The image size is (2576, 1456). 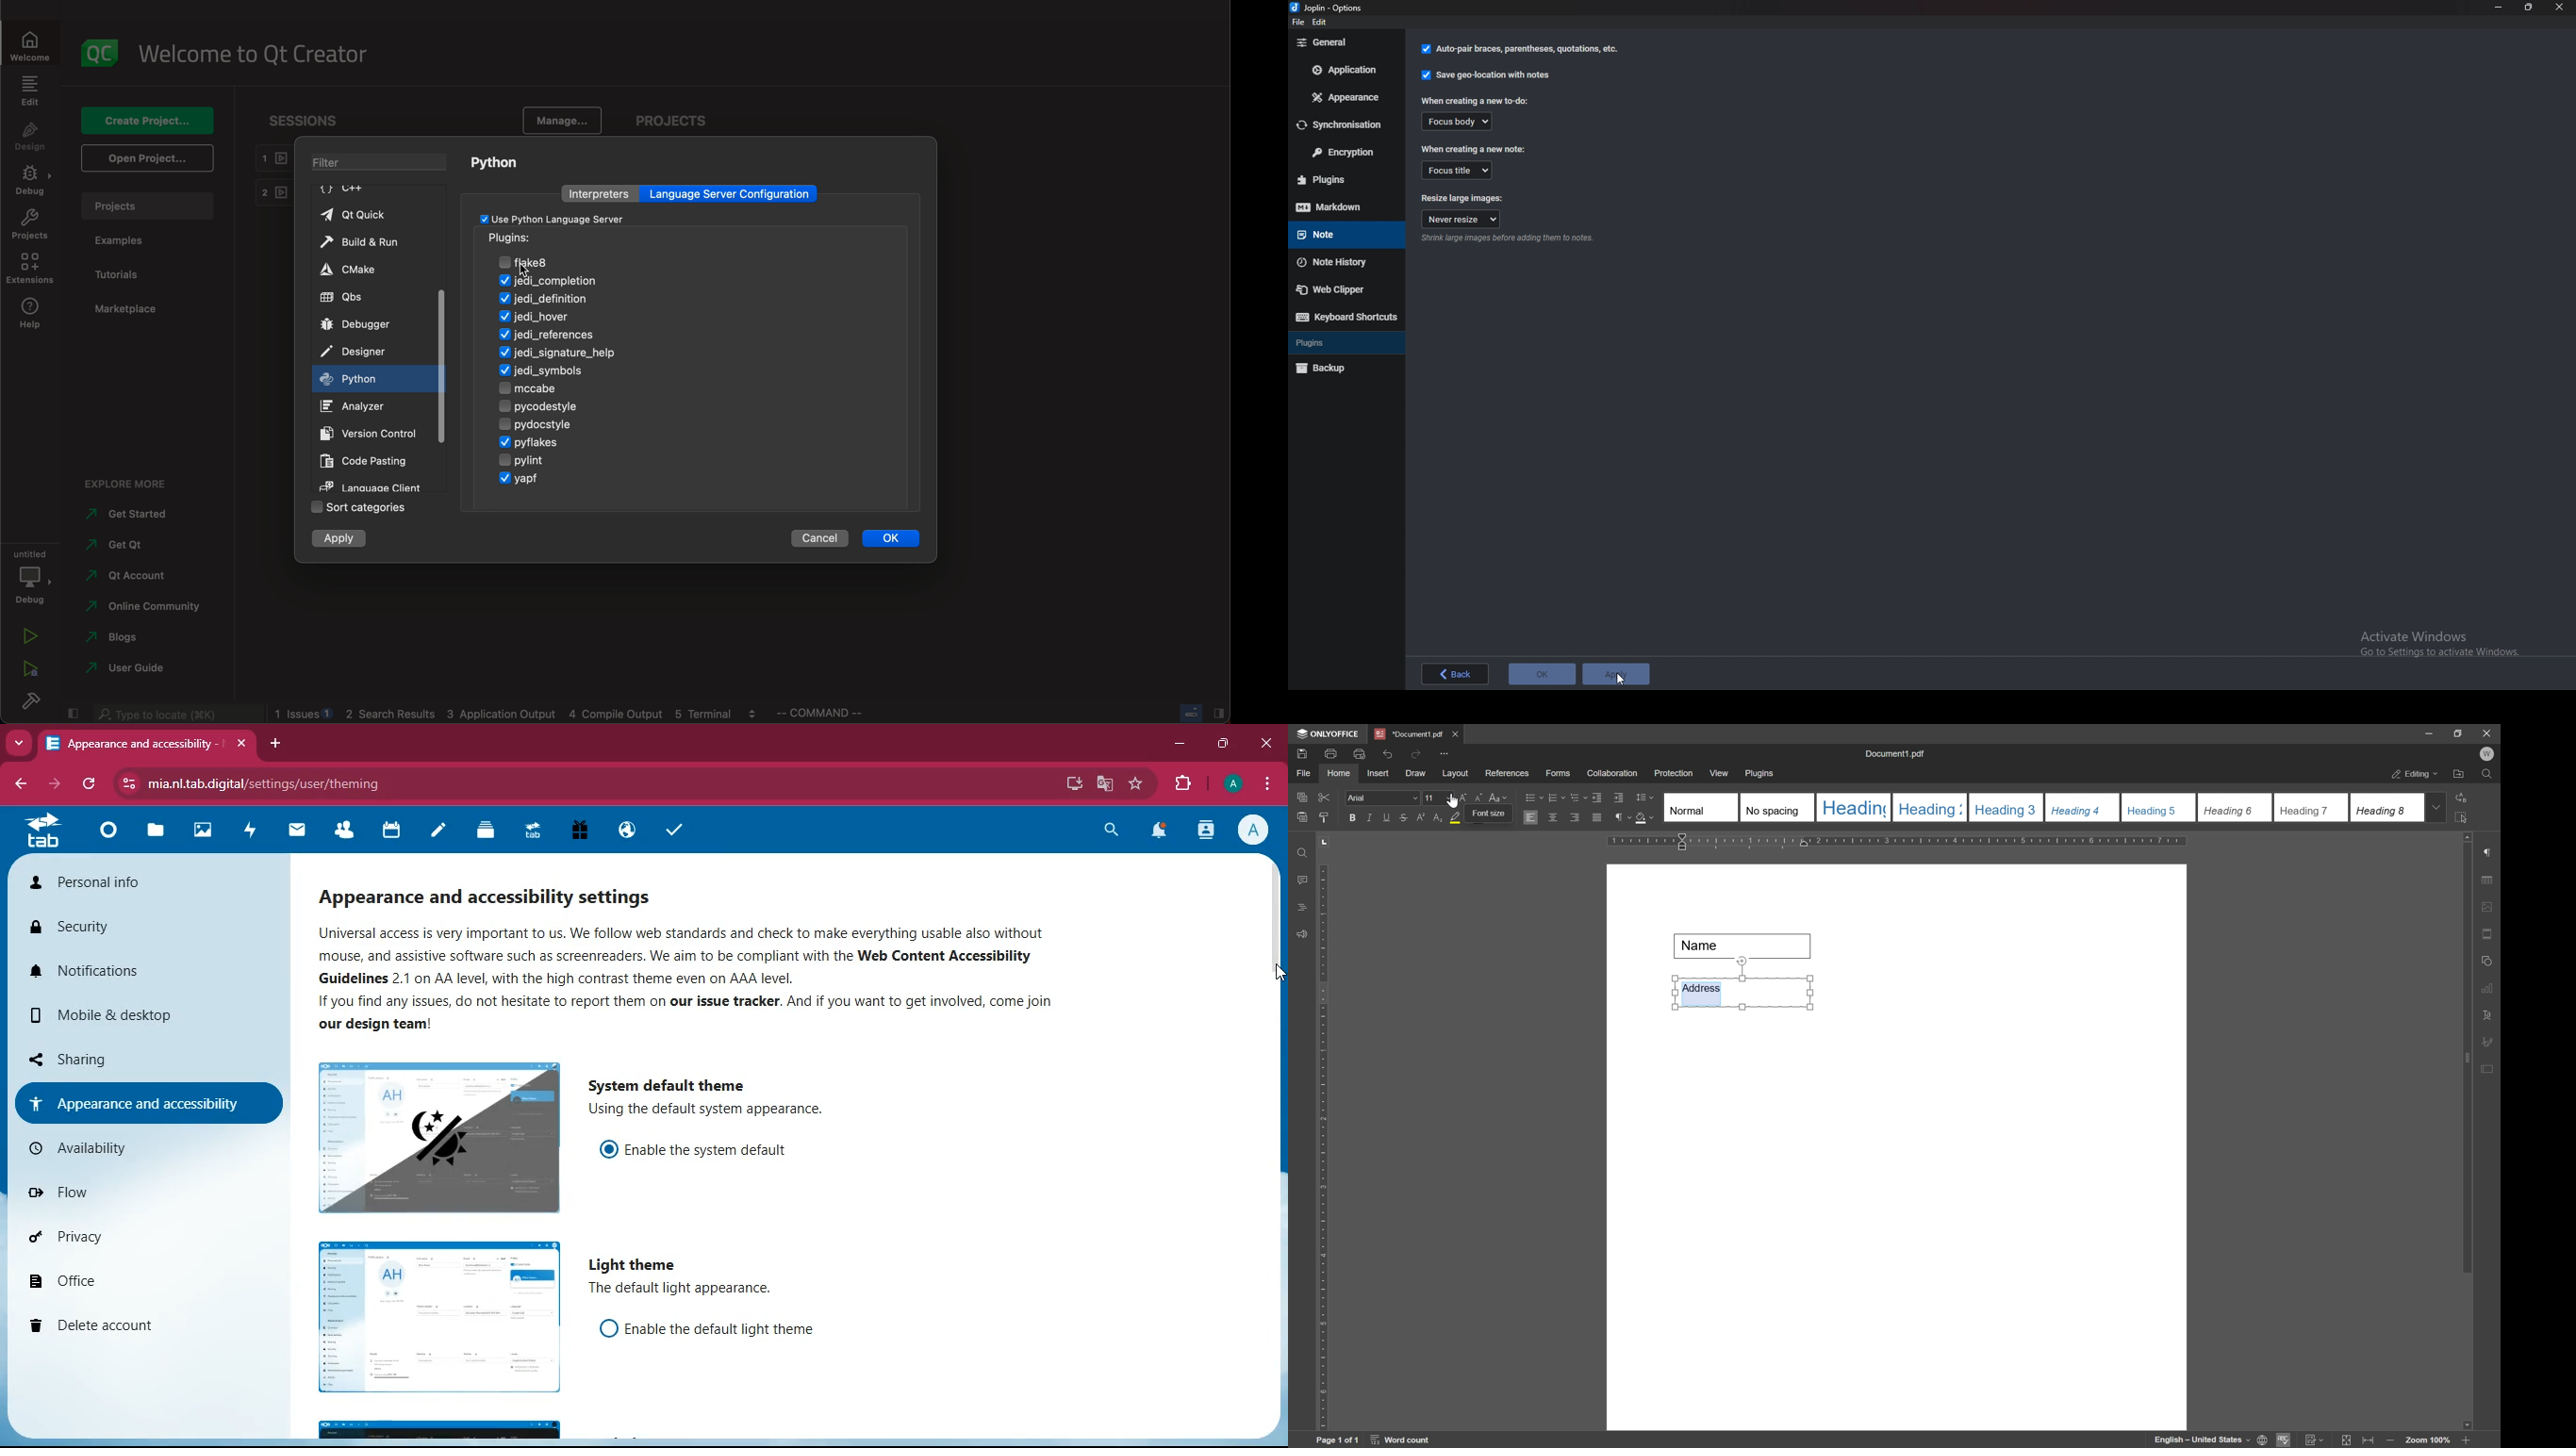 I want to click on When creating a new to do, so click(x=1475, y=101).